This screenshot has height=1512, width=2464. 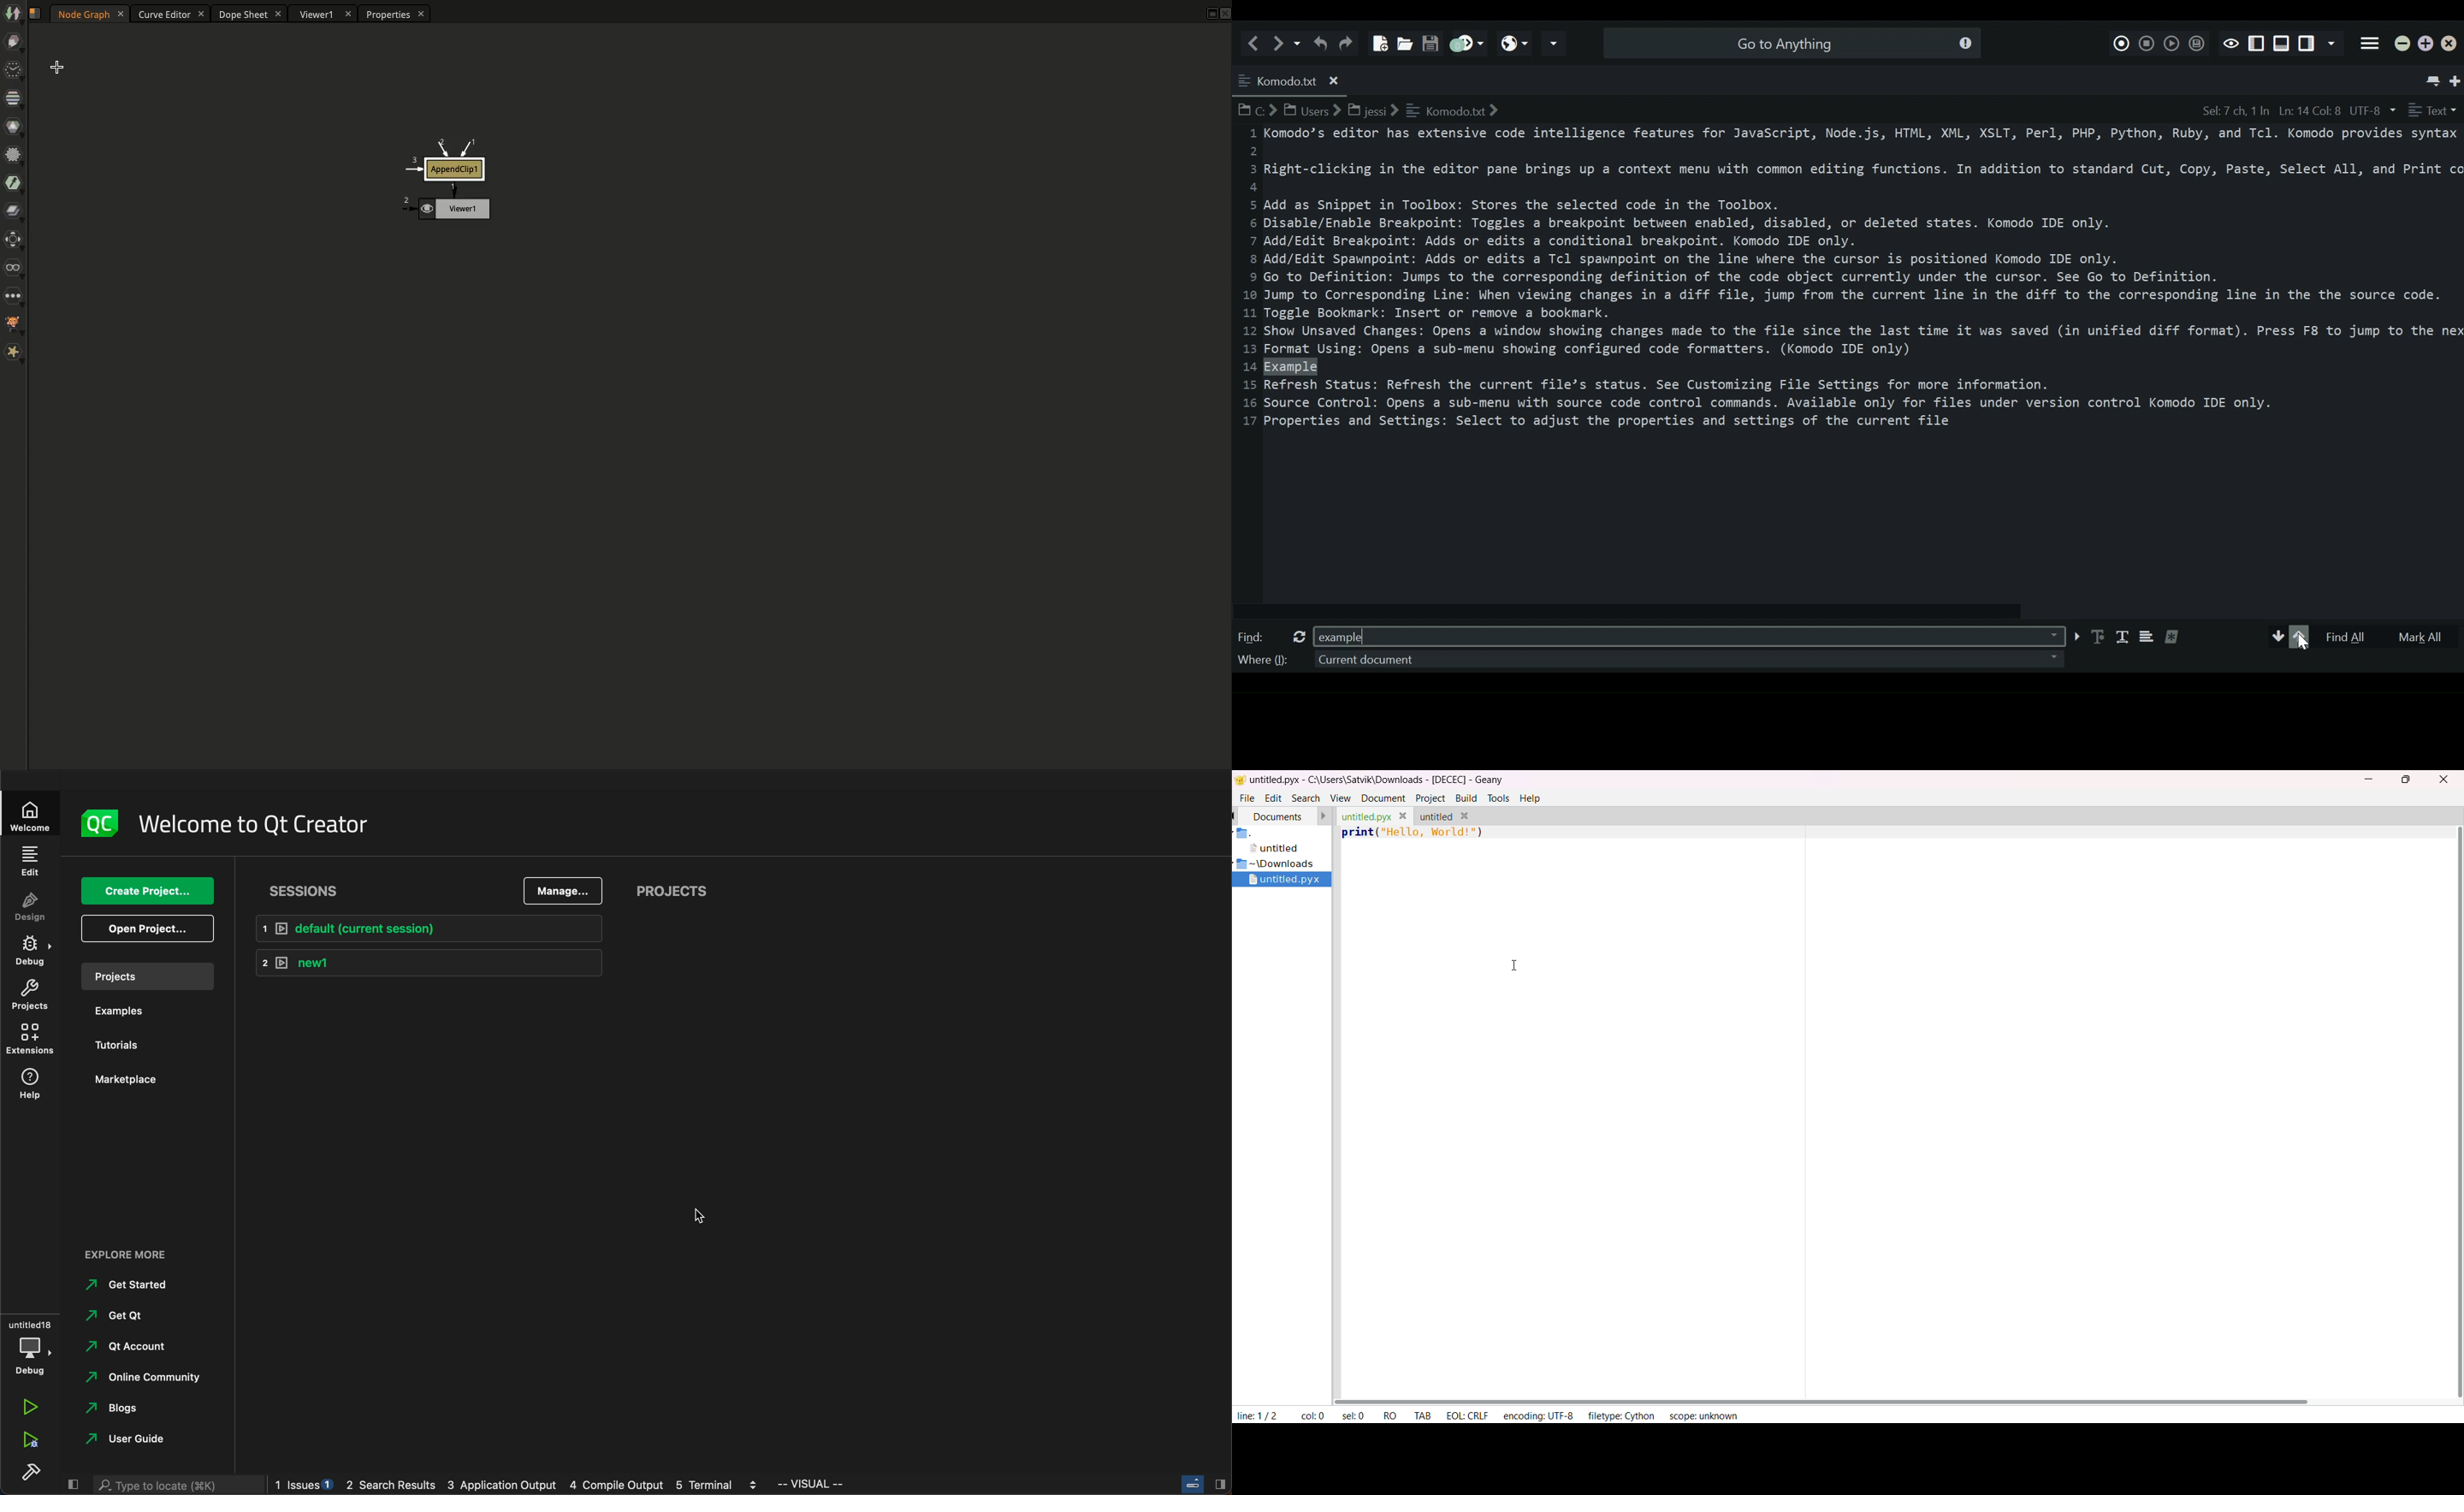 What do you see at coordinates (73, 1484) in the screenshot?
I see `close slidebar` at bounding box center [73, 1484].